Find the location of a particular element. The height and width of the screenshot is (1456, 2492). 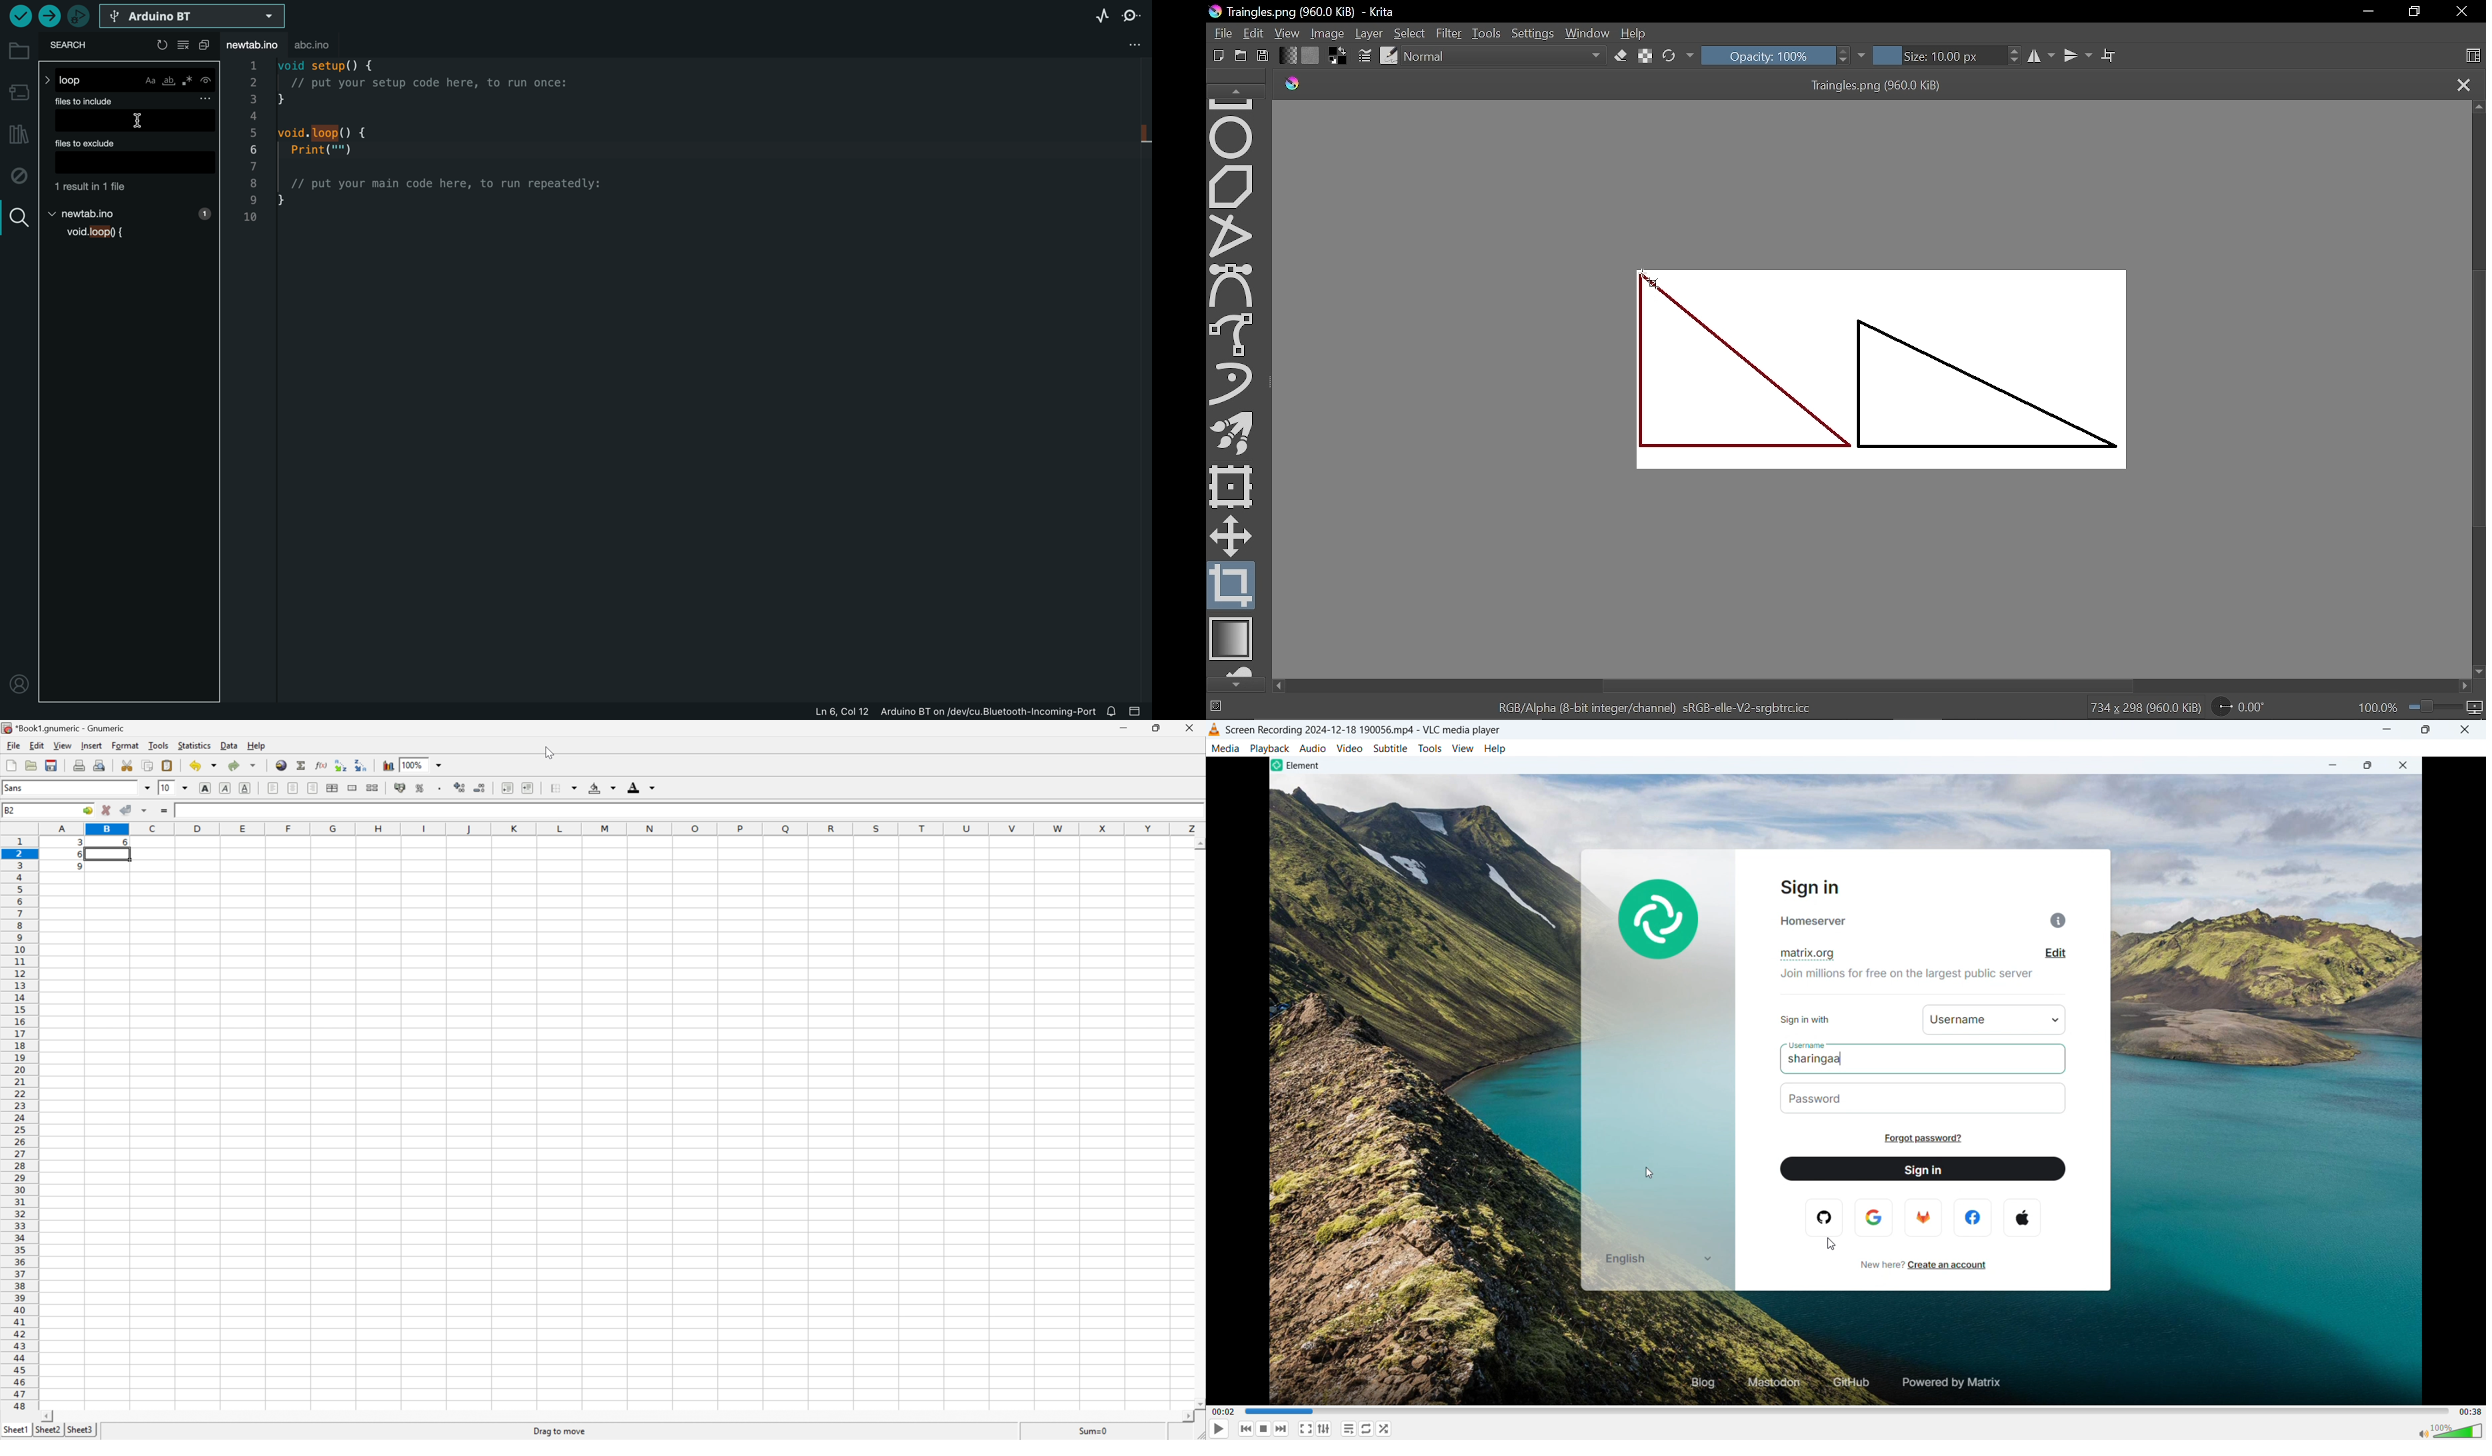

Increase indent, and align the contents to the left is located at coordinates (529, 788).